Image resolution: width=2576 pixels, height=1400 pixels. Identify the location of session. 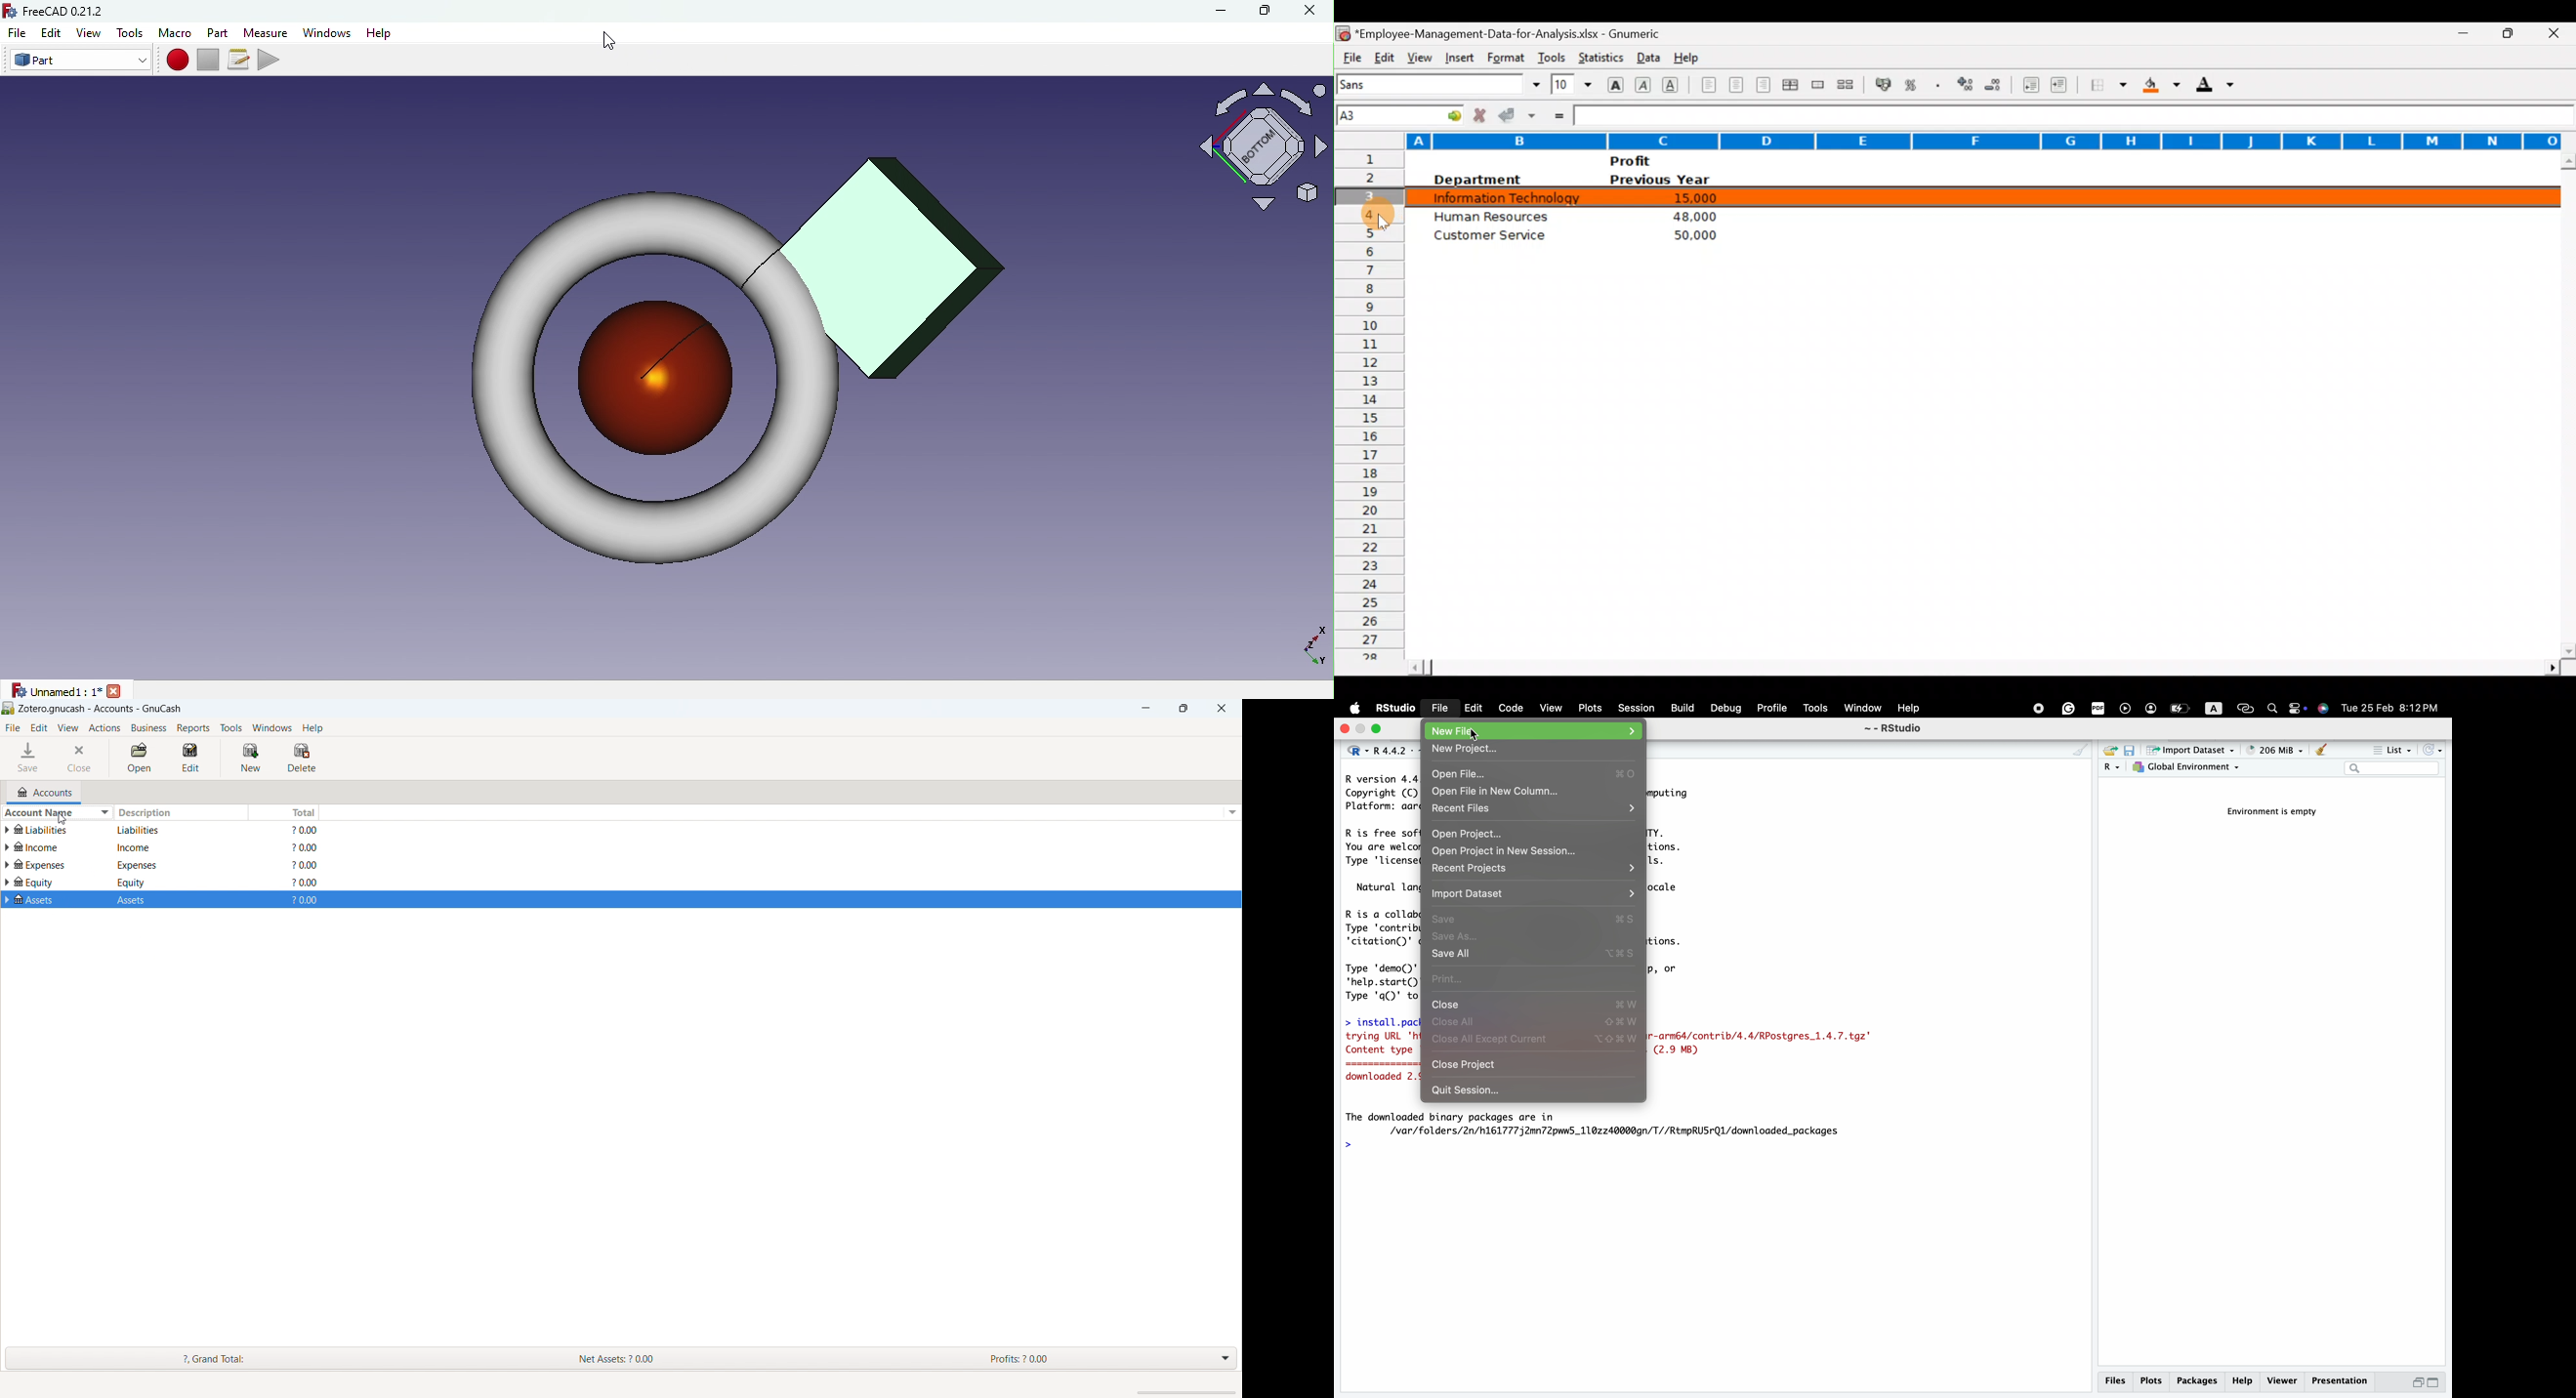
(1637, 707).